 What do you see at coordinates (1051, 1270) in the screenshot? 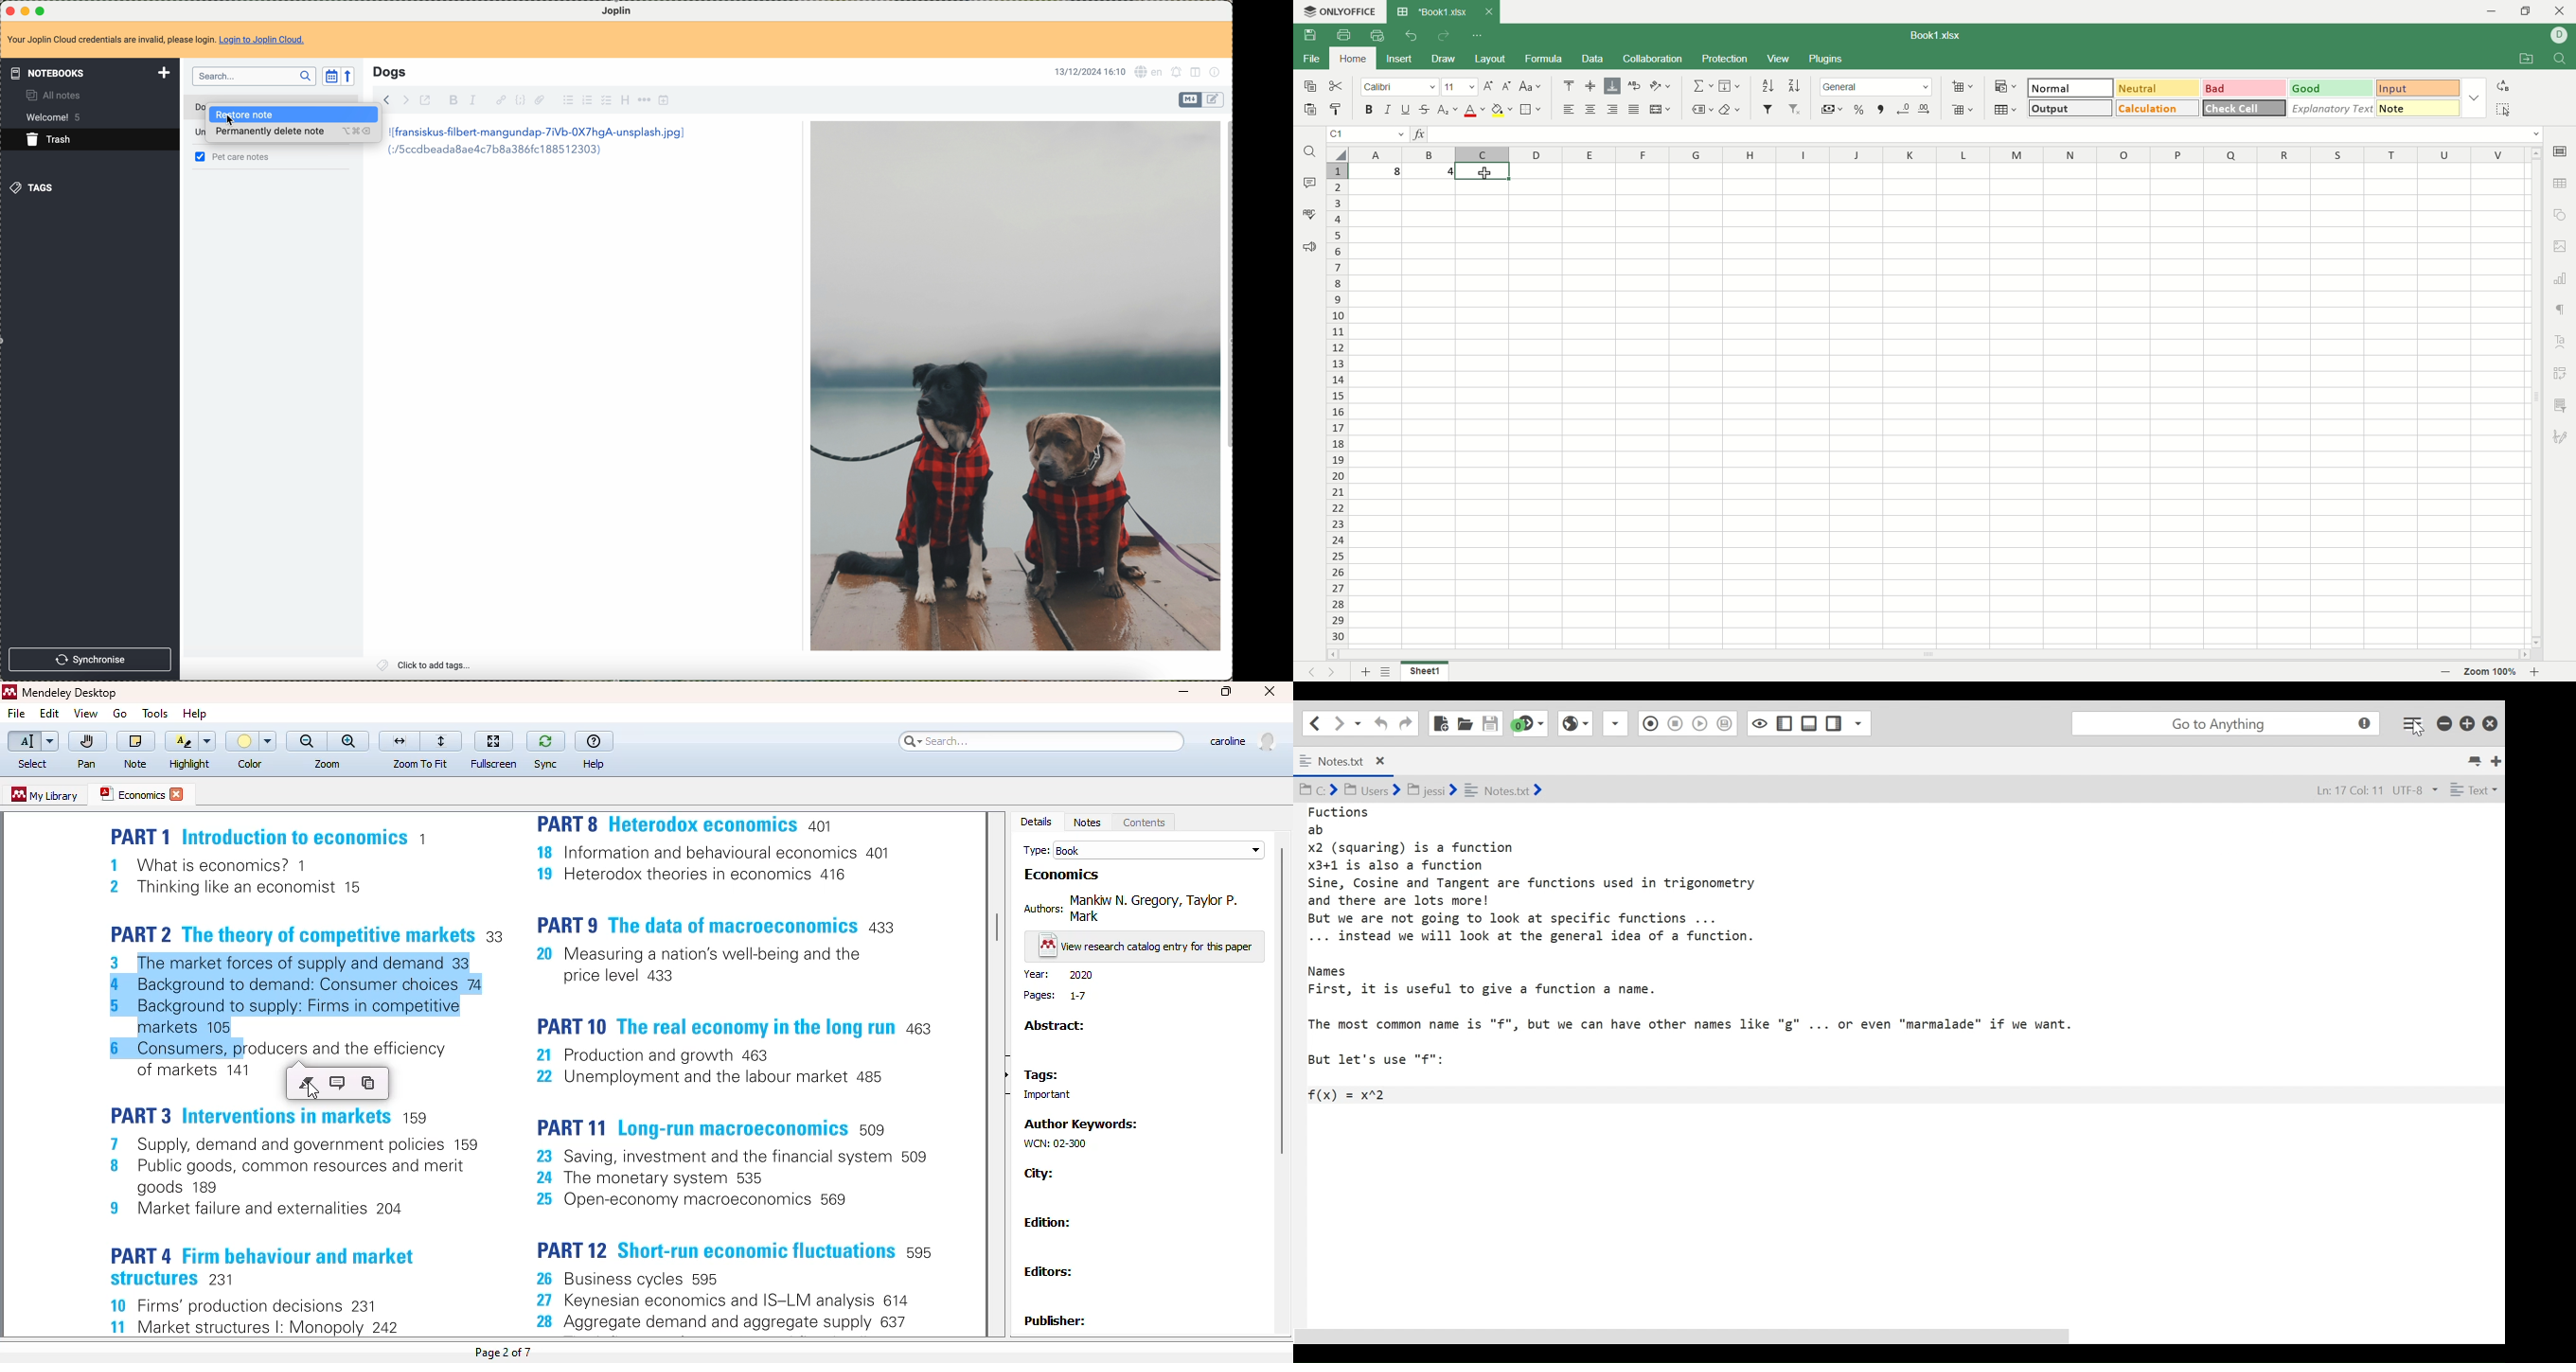
I see `editors` at bounding box center [1051, 1270].